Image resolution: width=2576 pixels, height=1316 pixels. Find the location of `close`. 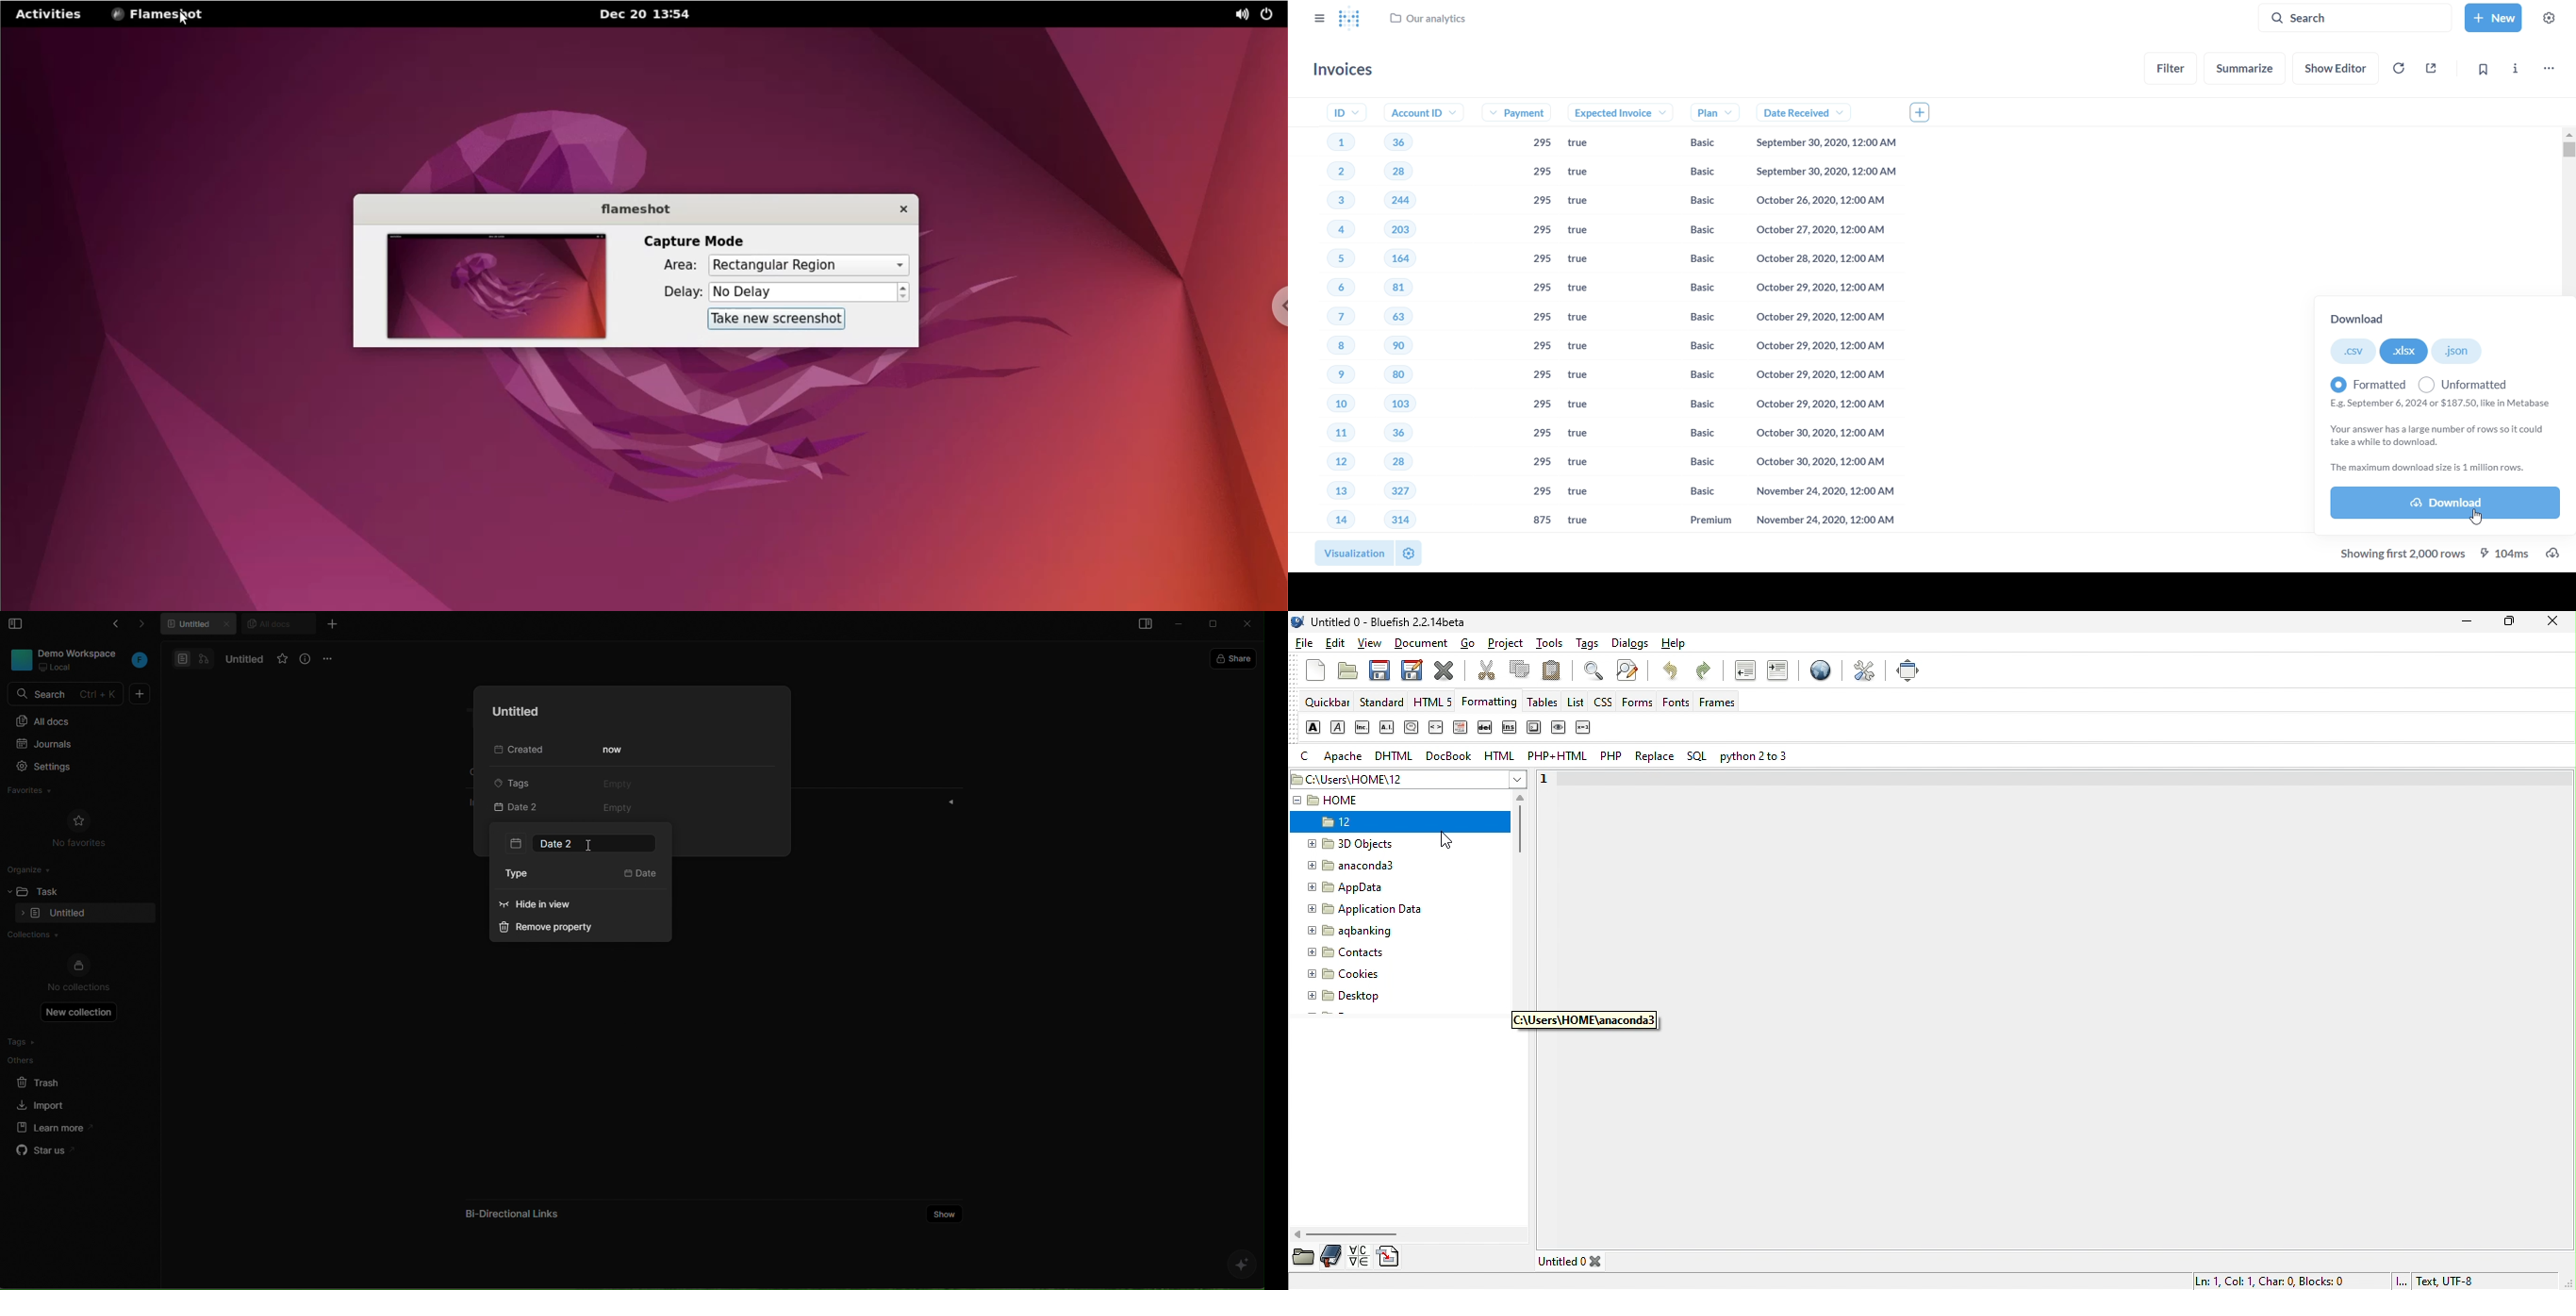

close is located at coordinates (2557, 622).